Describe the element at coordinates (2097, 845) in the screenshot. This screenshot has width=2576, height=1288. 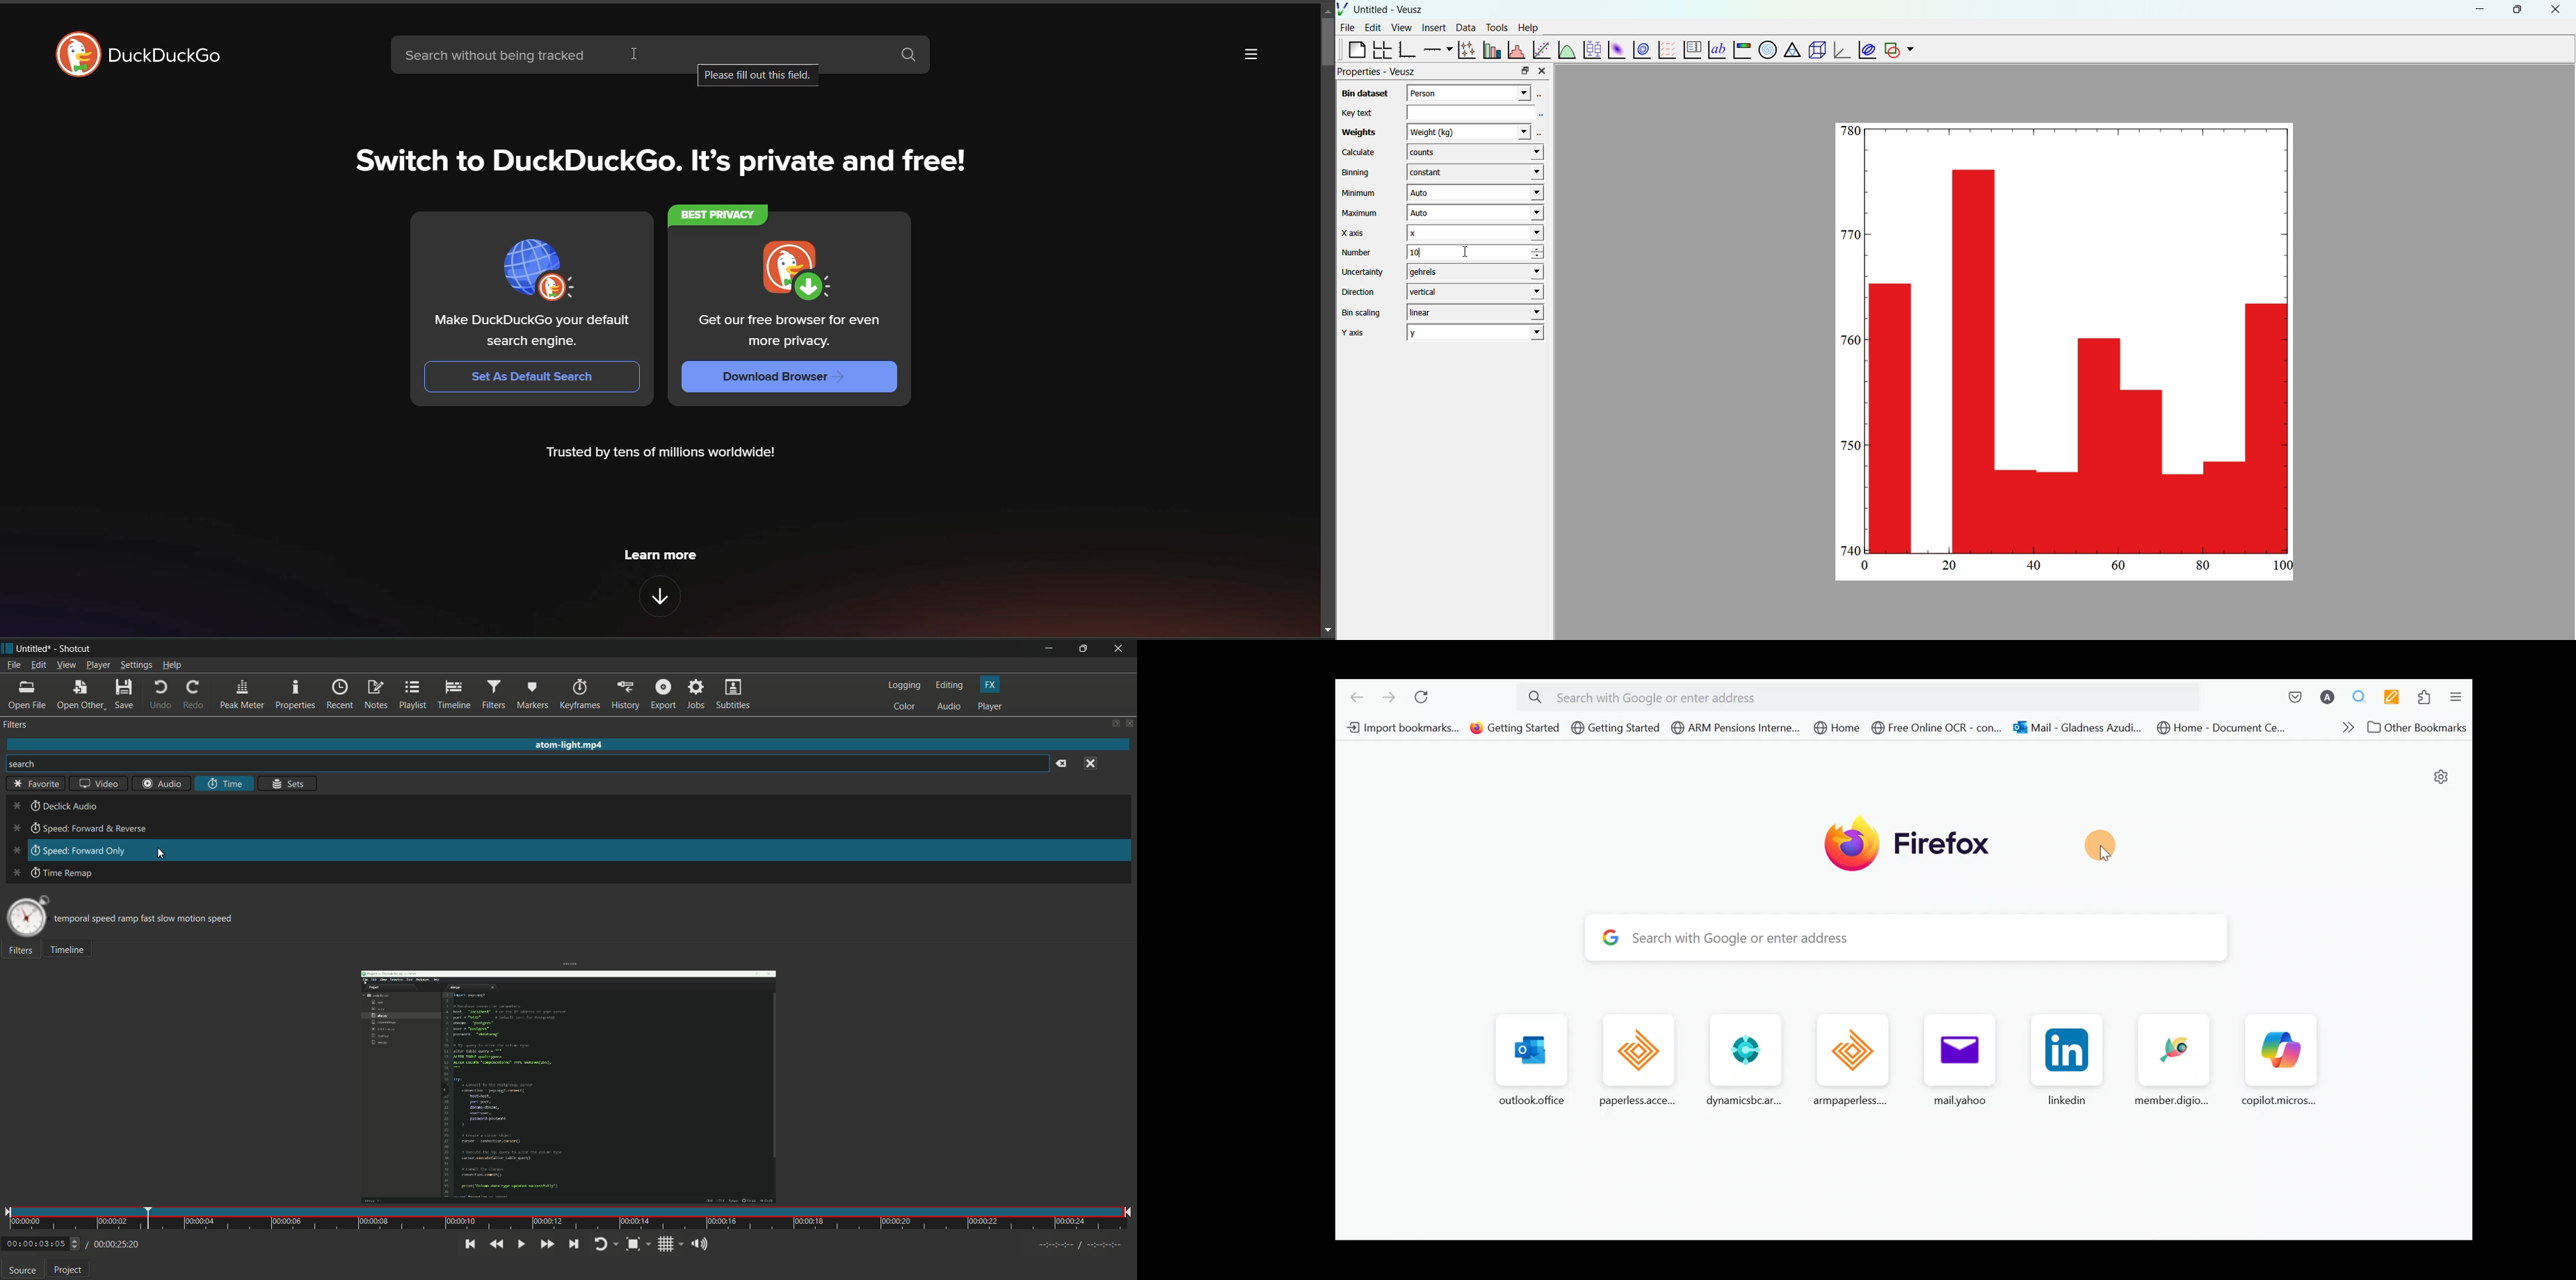
I see `Move here/anywhere` at that location.